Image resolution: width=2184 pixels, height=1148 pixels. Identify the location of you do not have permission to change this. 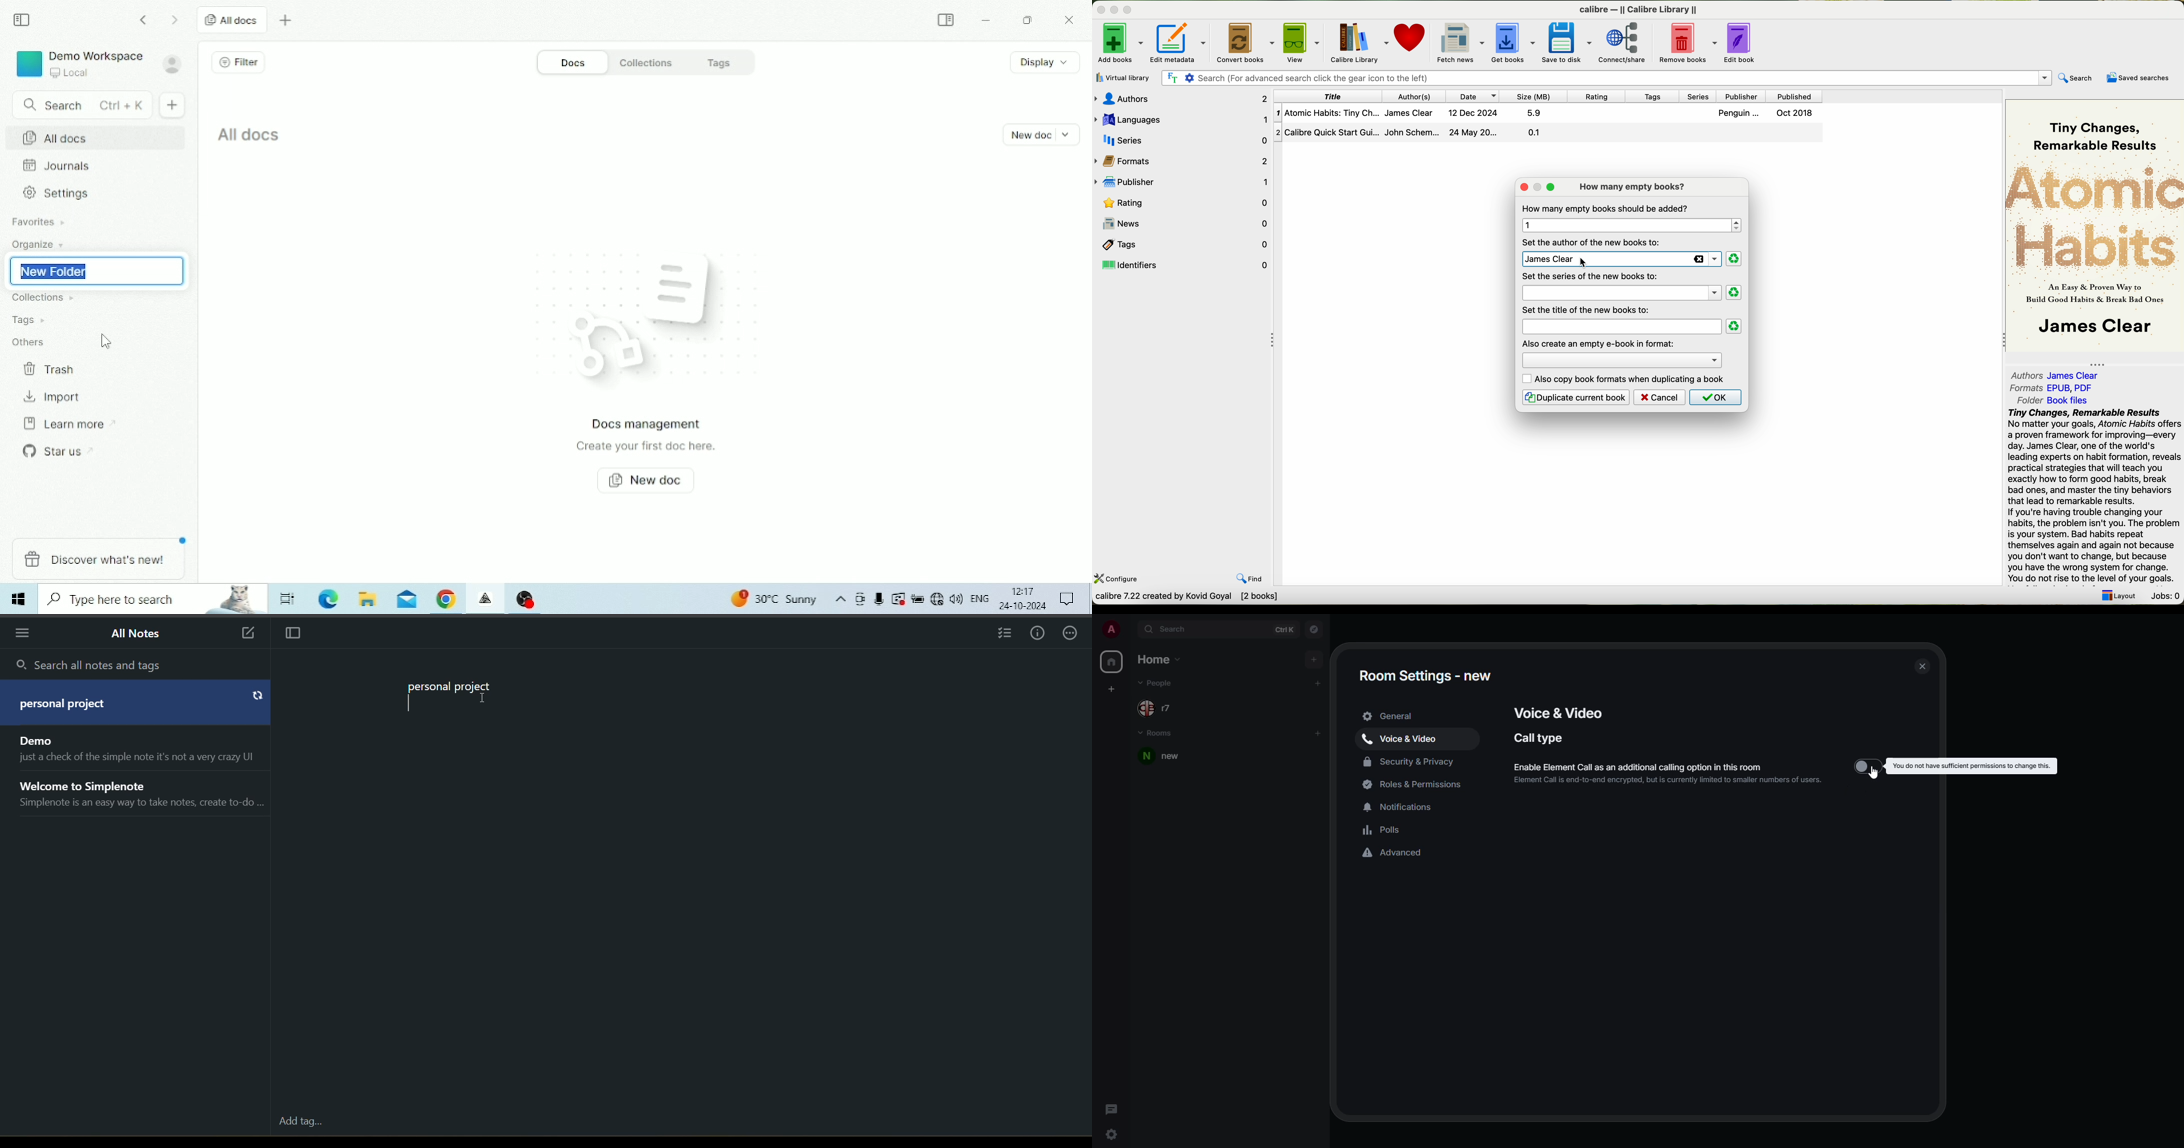
(1969, 766).